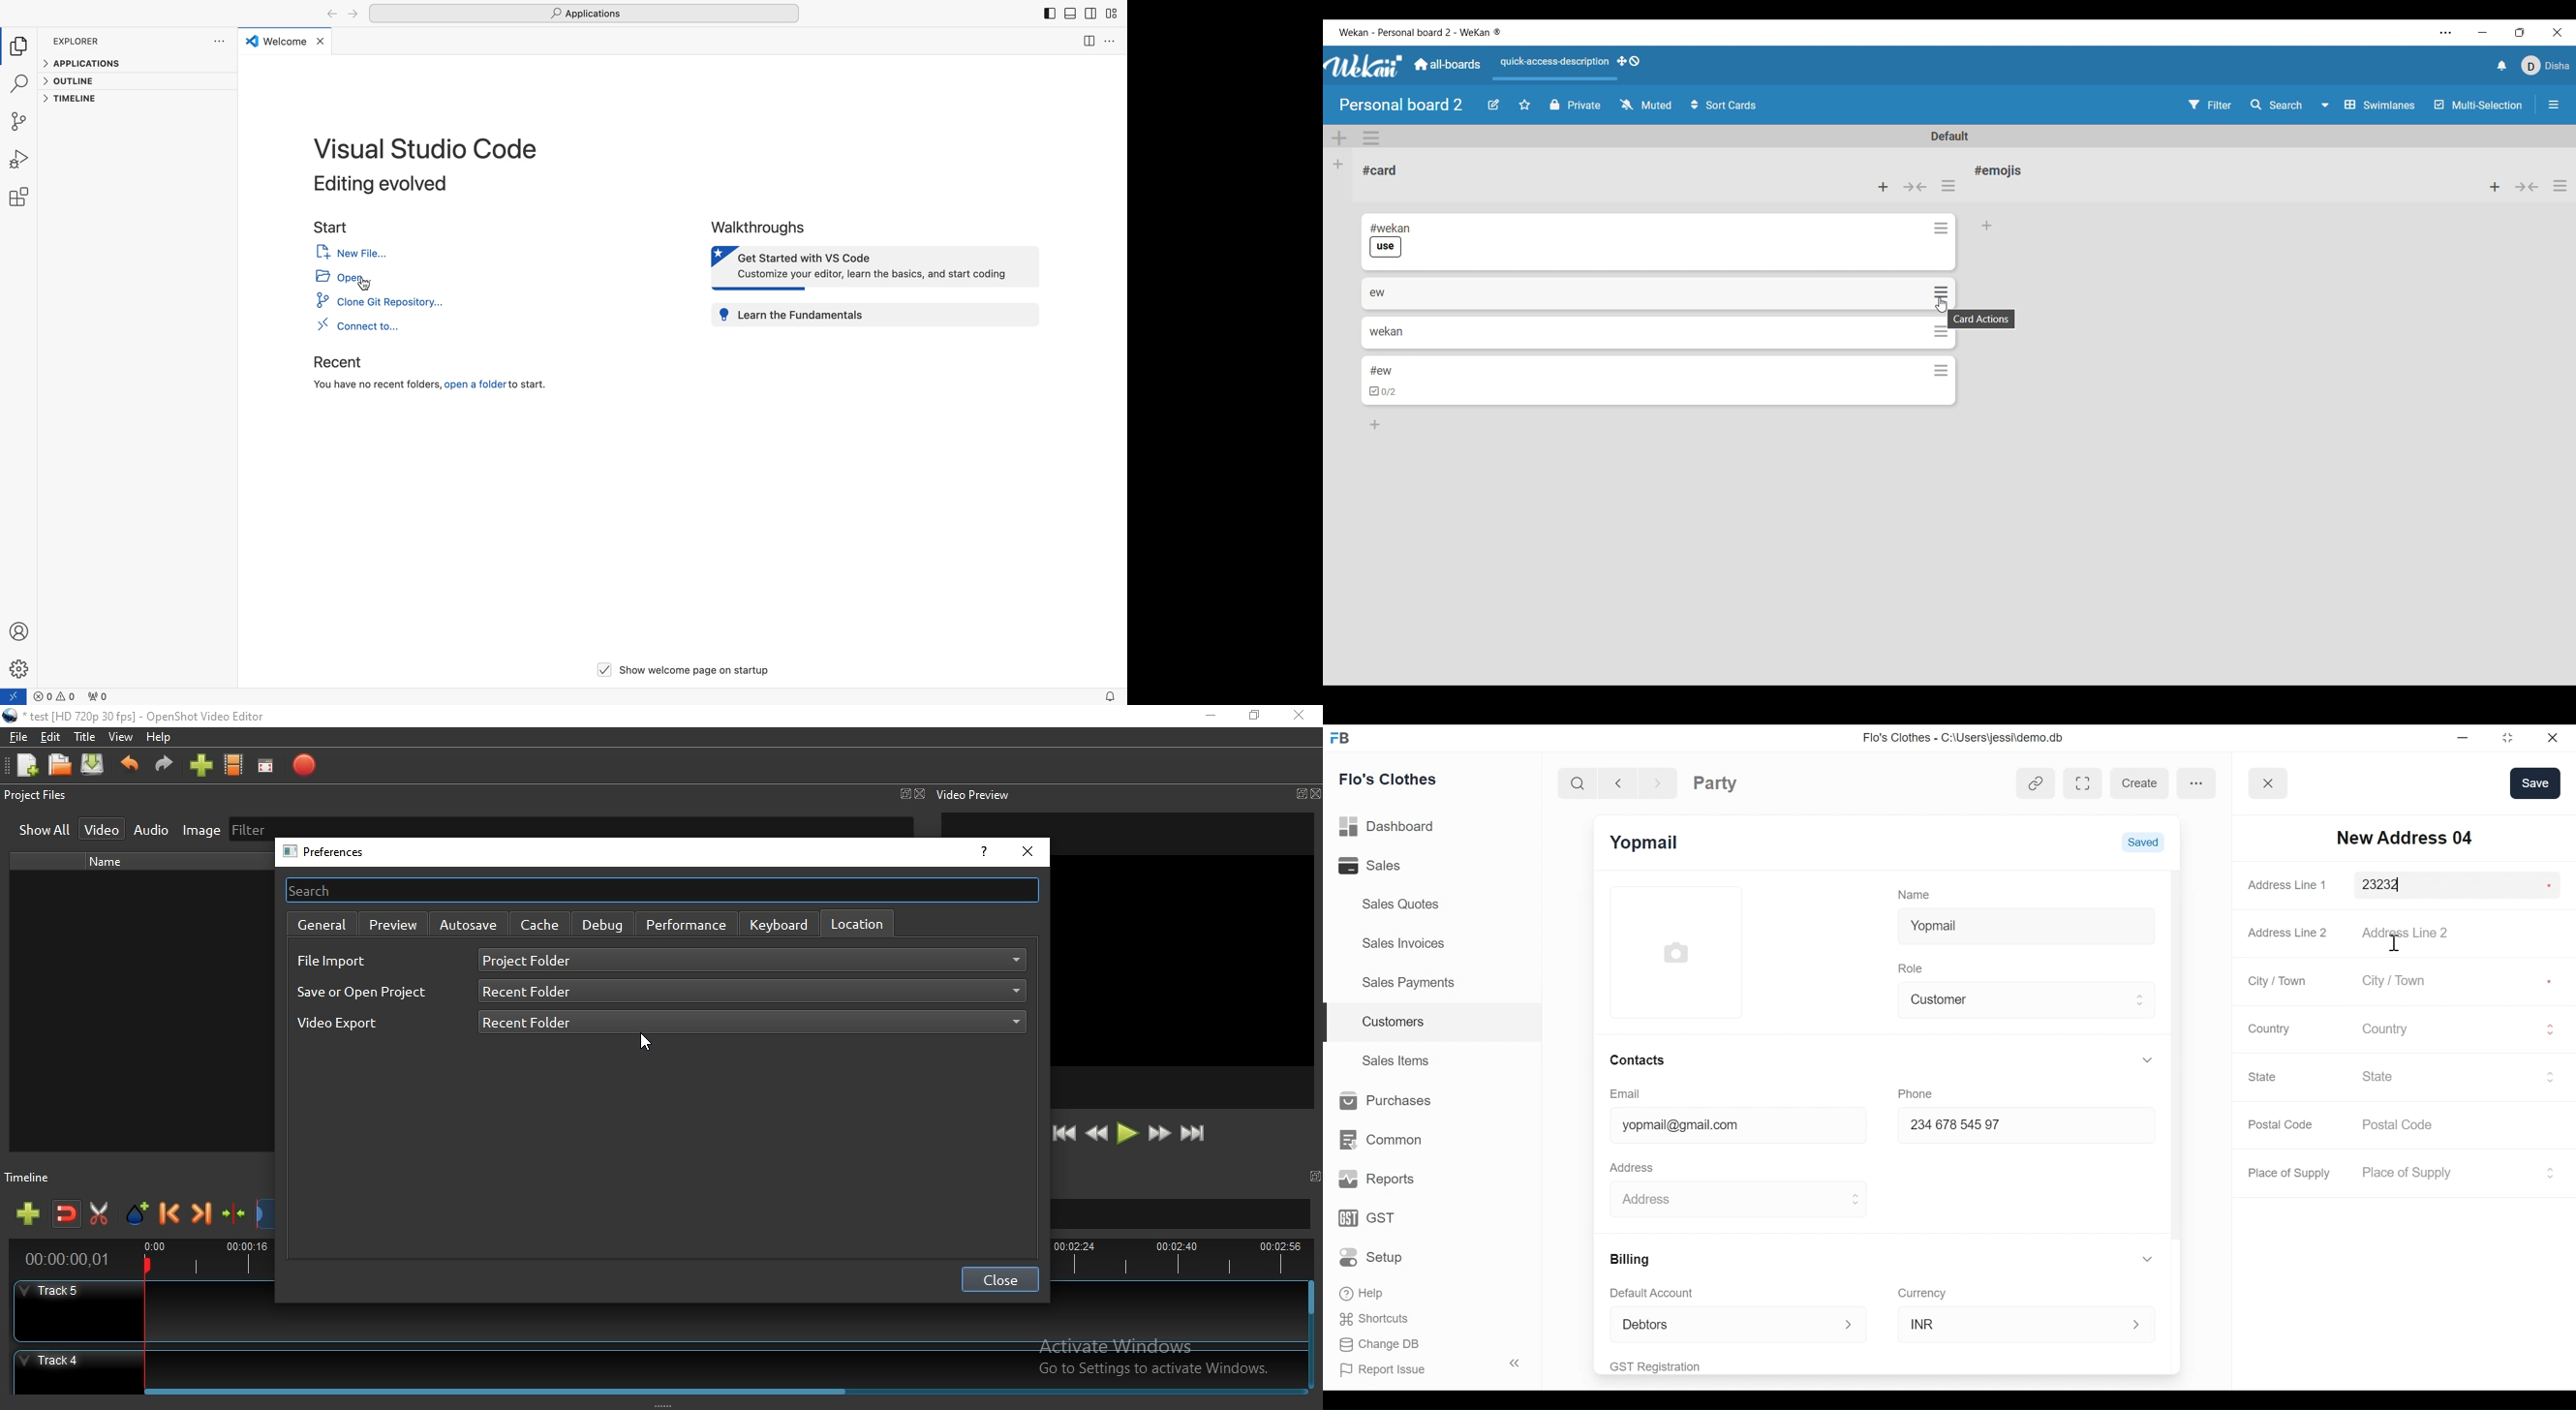 This screenshot has width=2576, height=1428. I want to click on Cursor clicking in another card, so click(1940, 304).